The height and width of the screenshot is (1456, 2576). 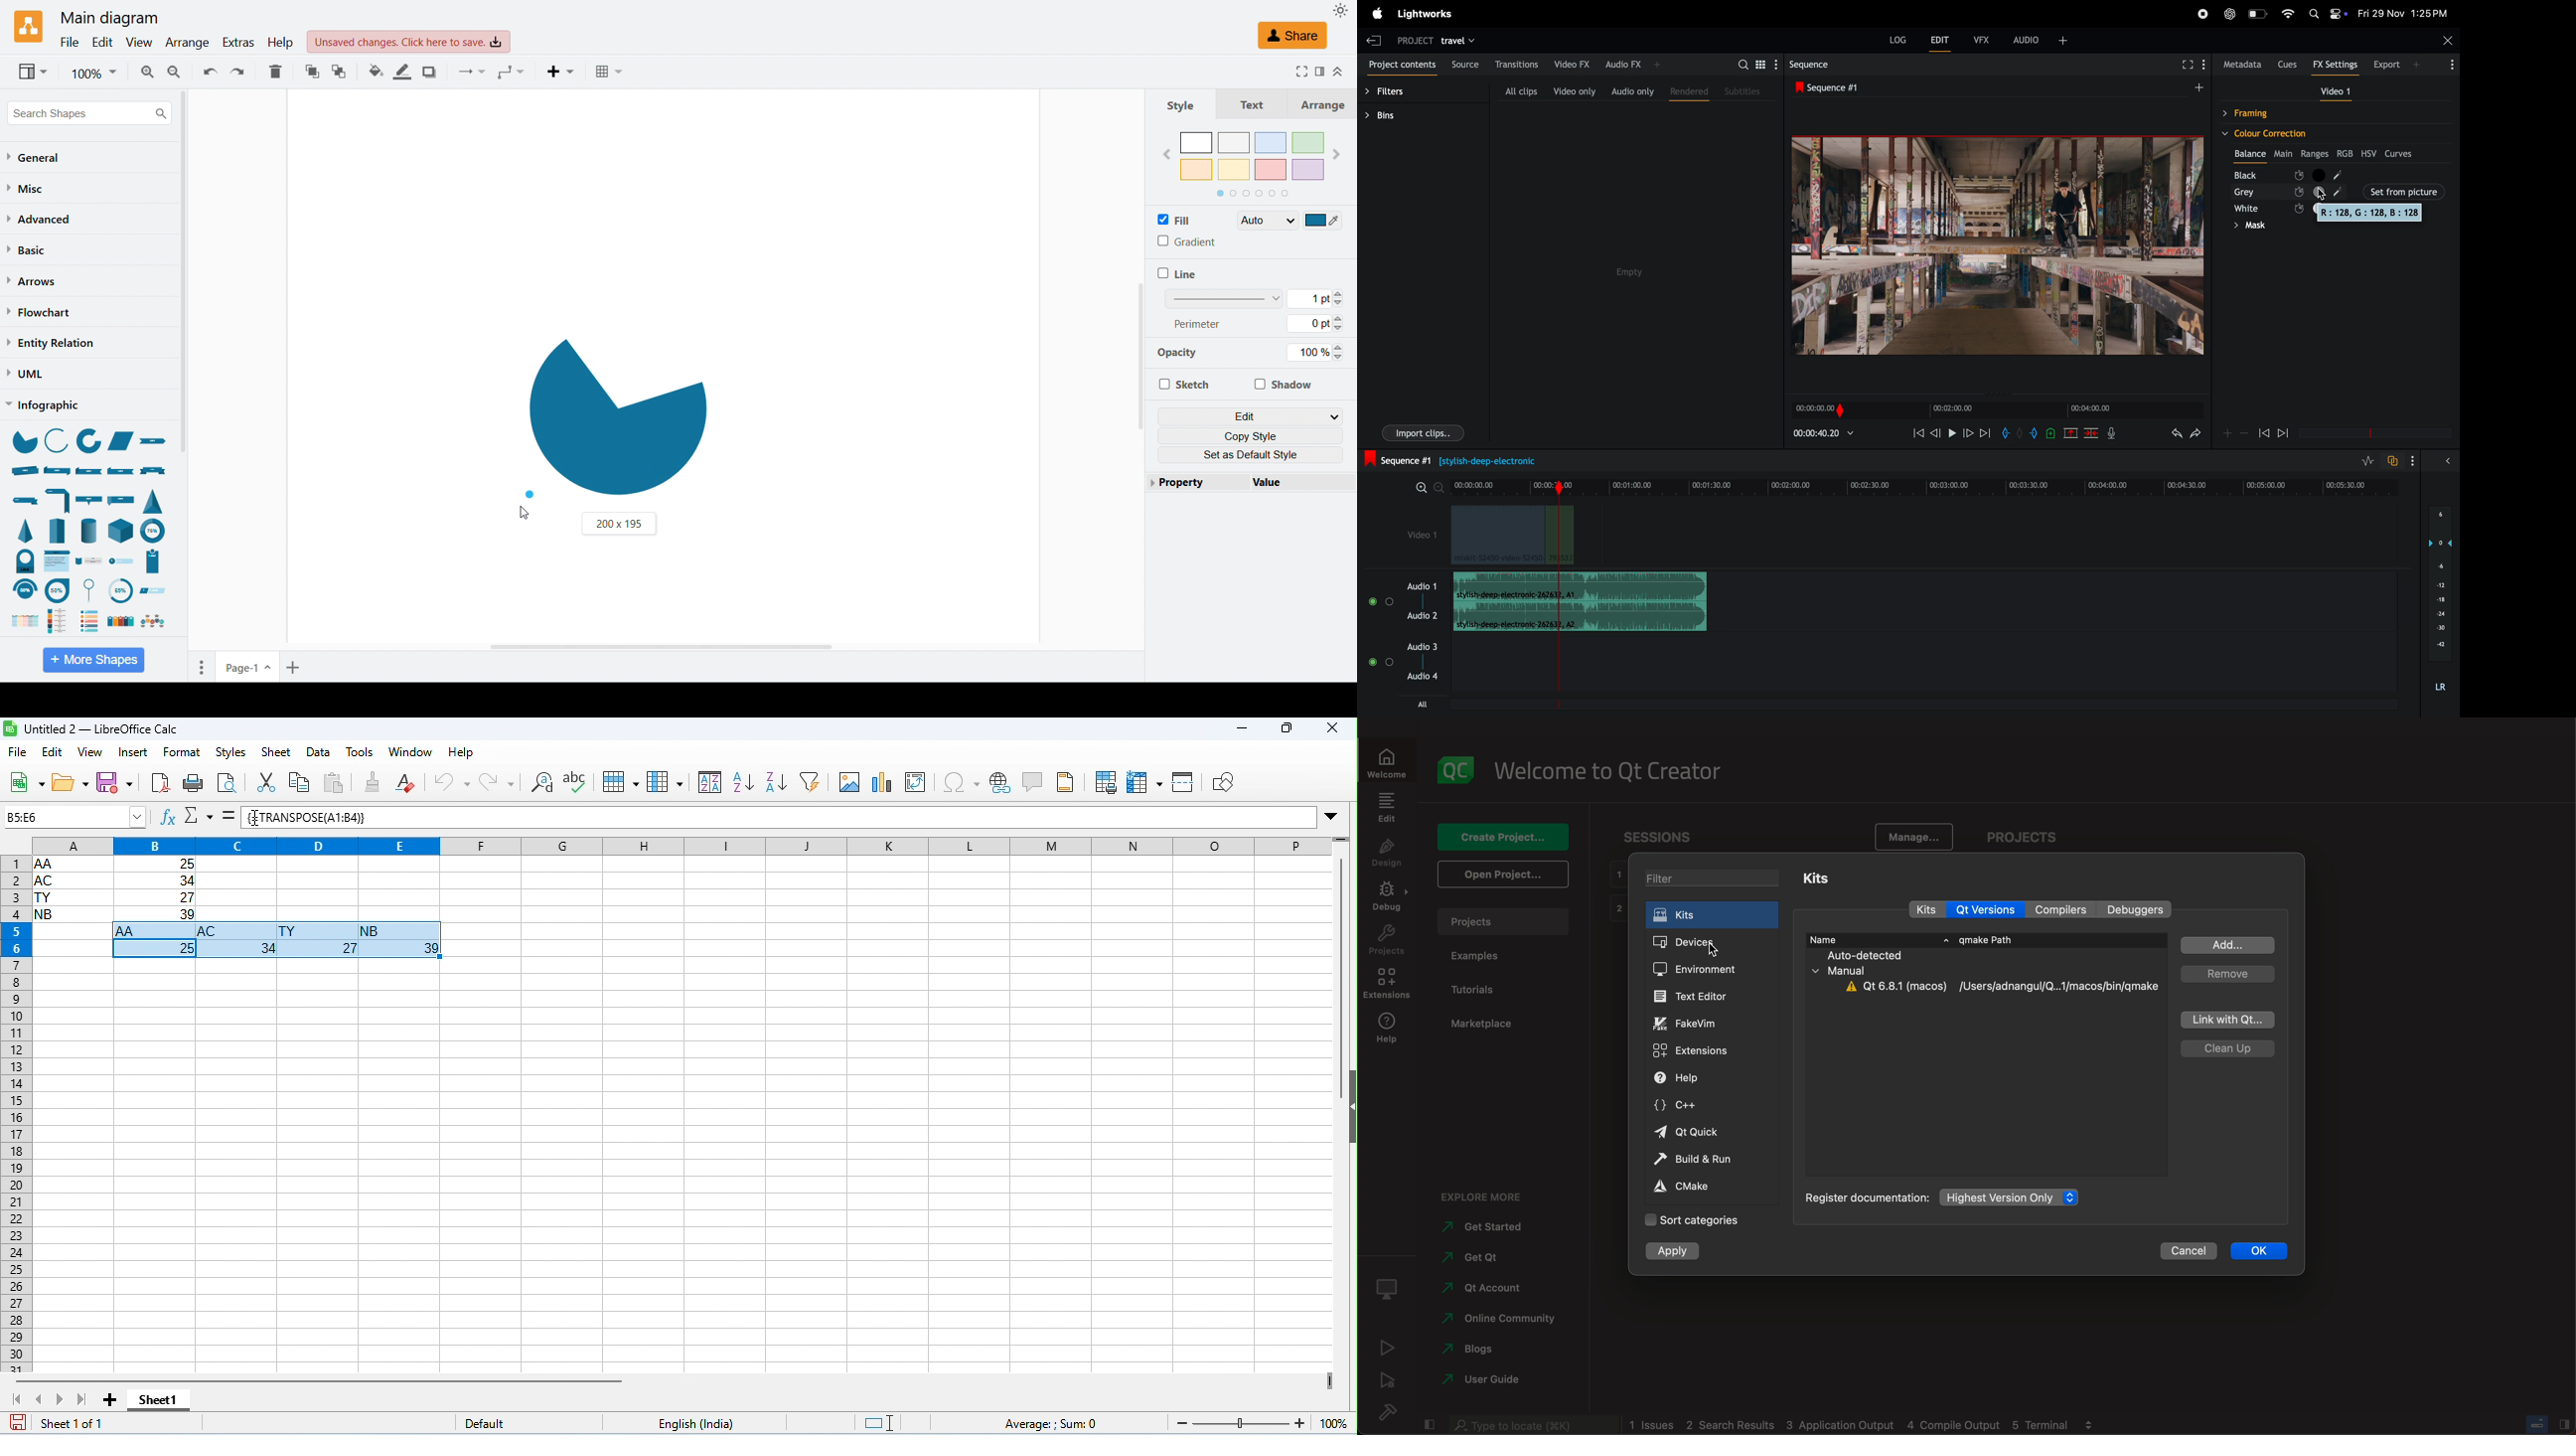 I want to click on Display options , so click(x=33, y=71).